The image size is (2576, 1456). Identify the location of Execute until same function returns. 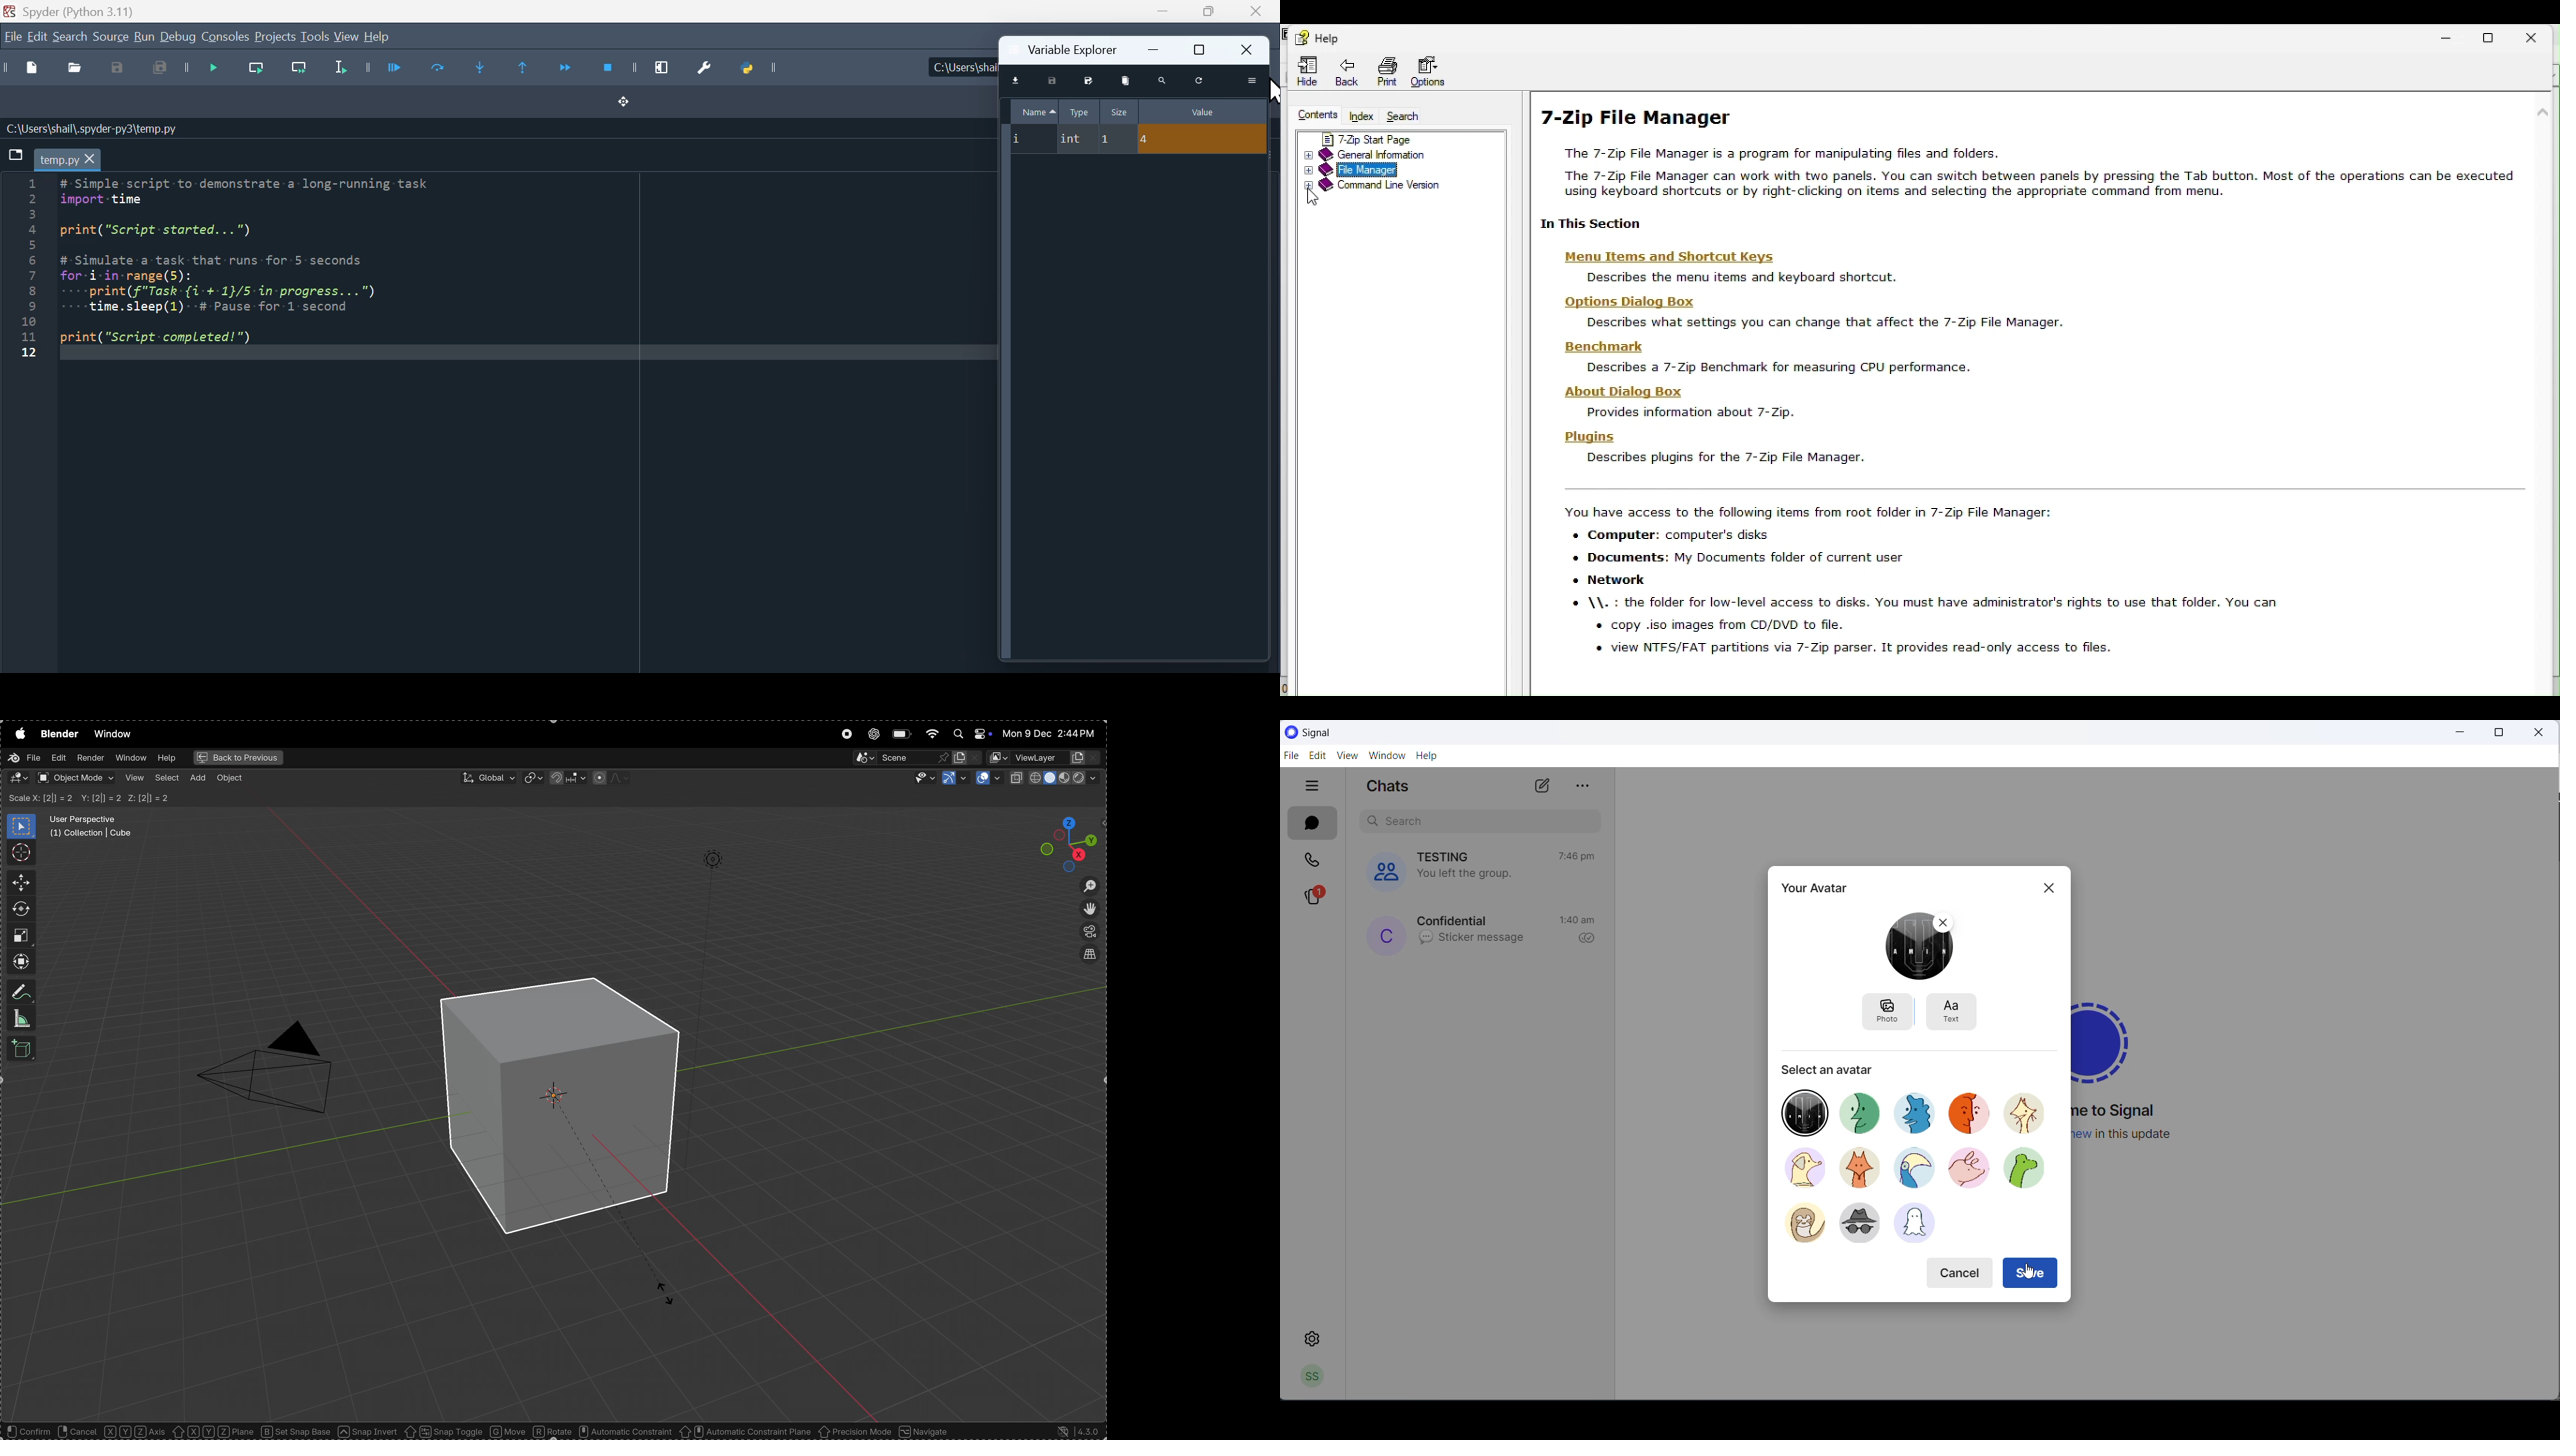
(525, 66).